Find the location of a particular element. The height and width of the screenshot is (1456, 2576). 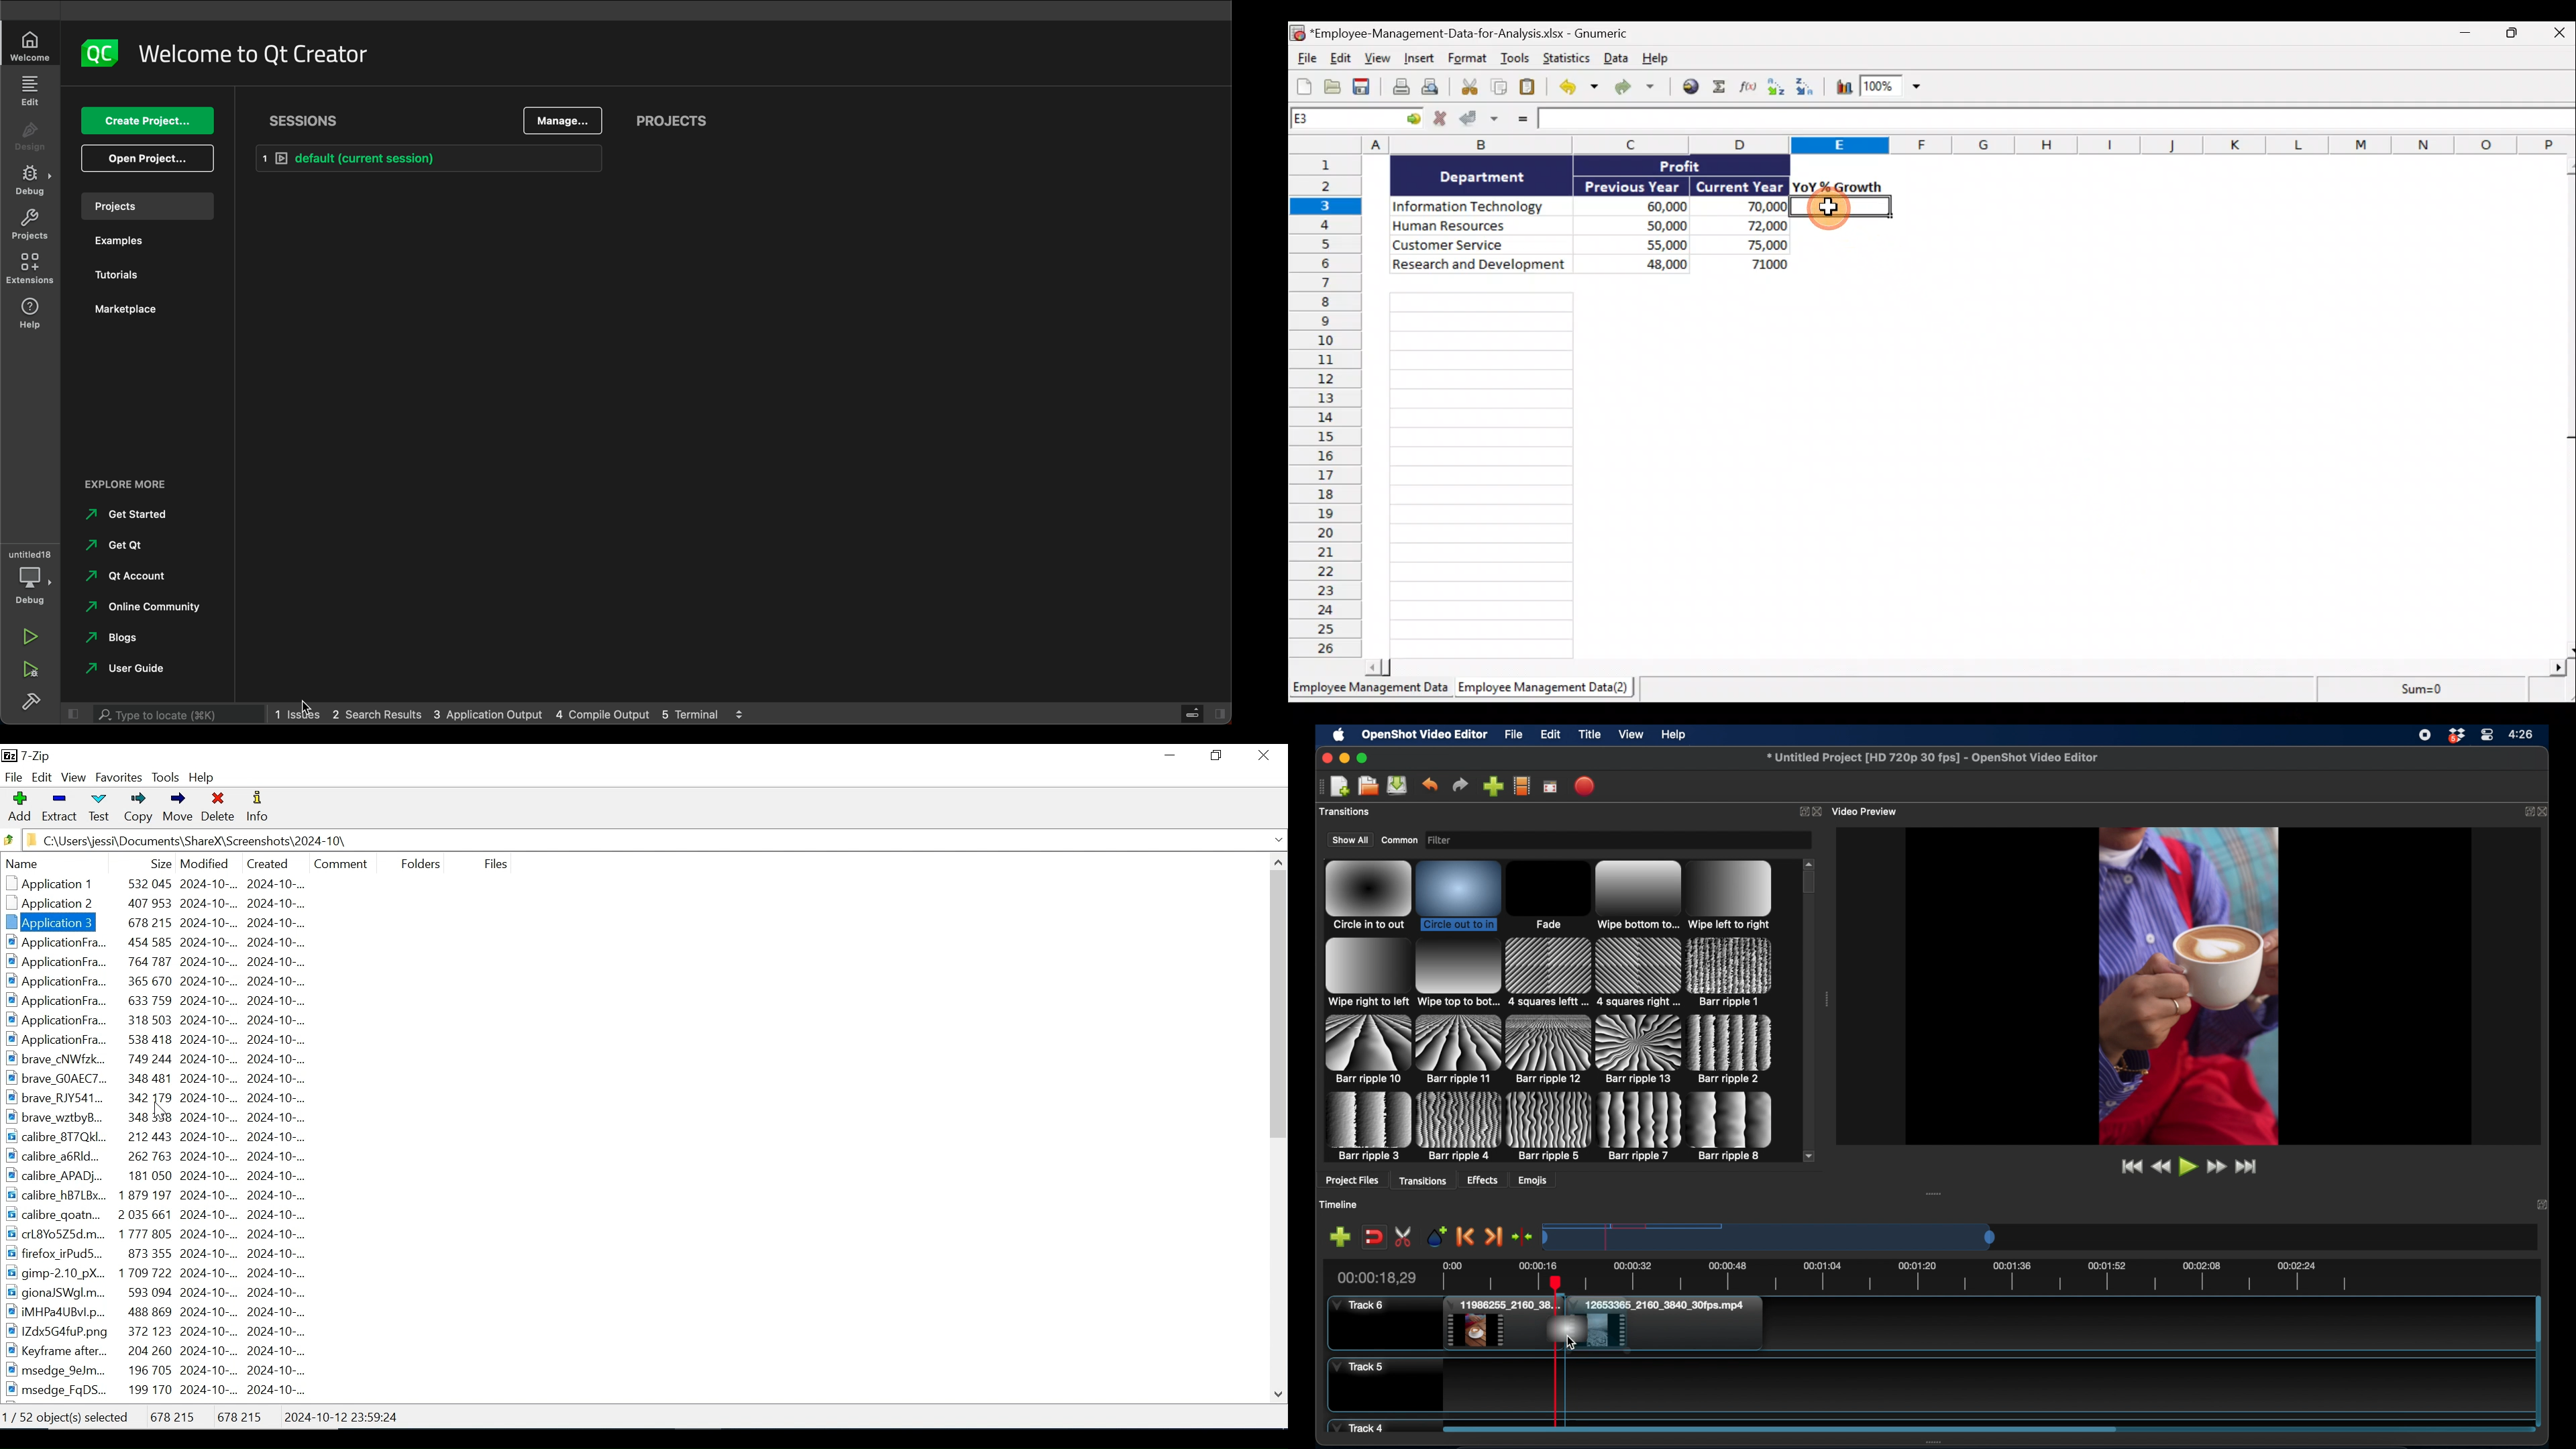

1 issues is located at coordinates (293, 714).